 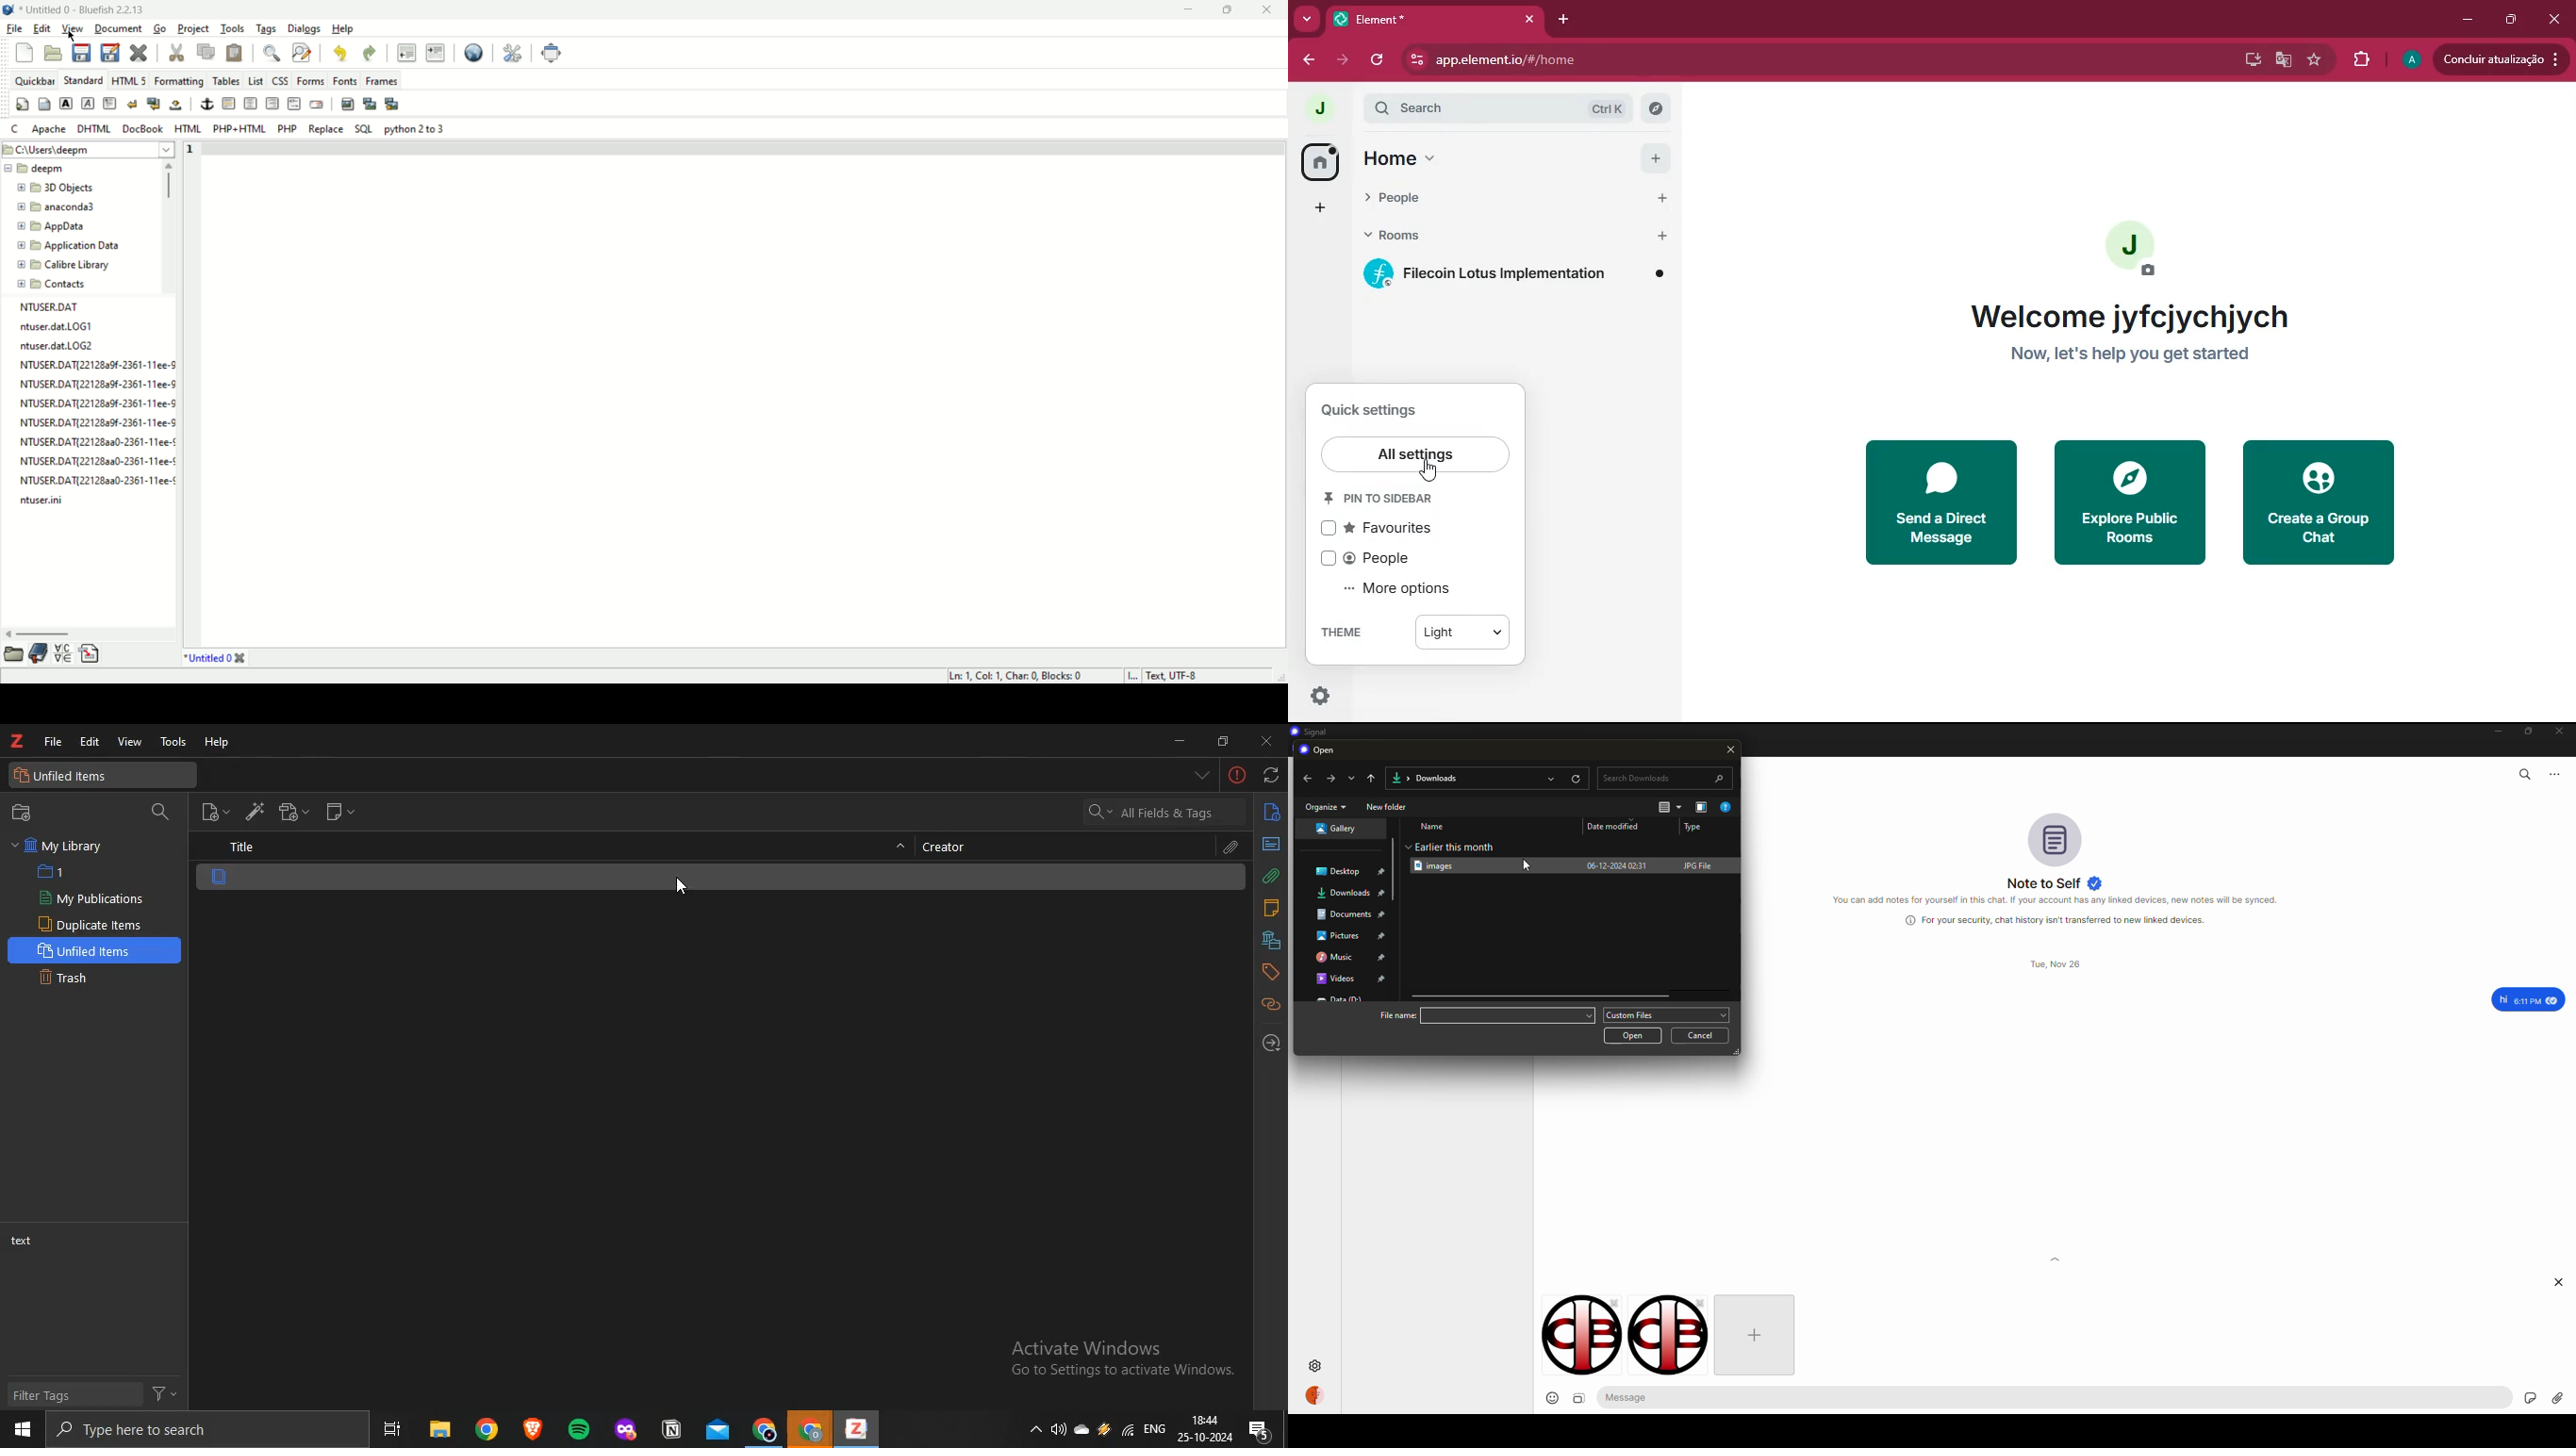 I want to click on name, so click(x=1434, y=826).